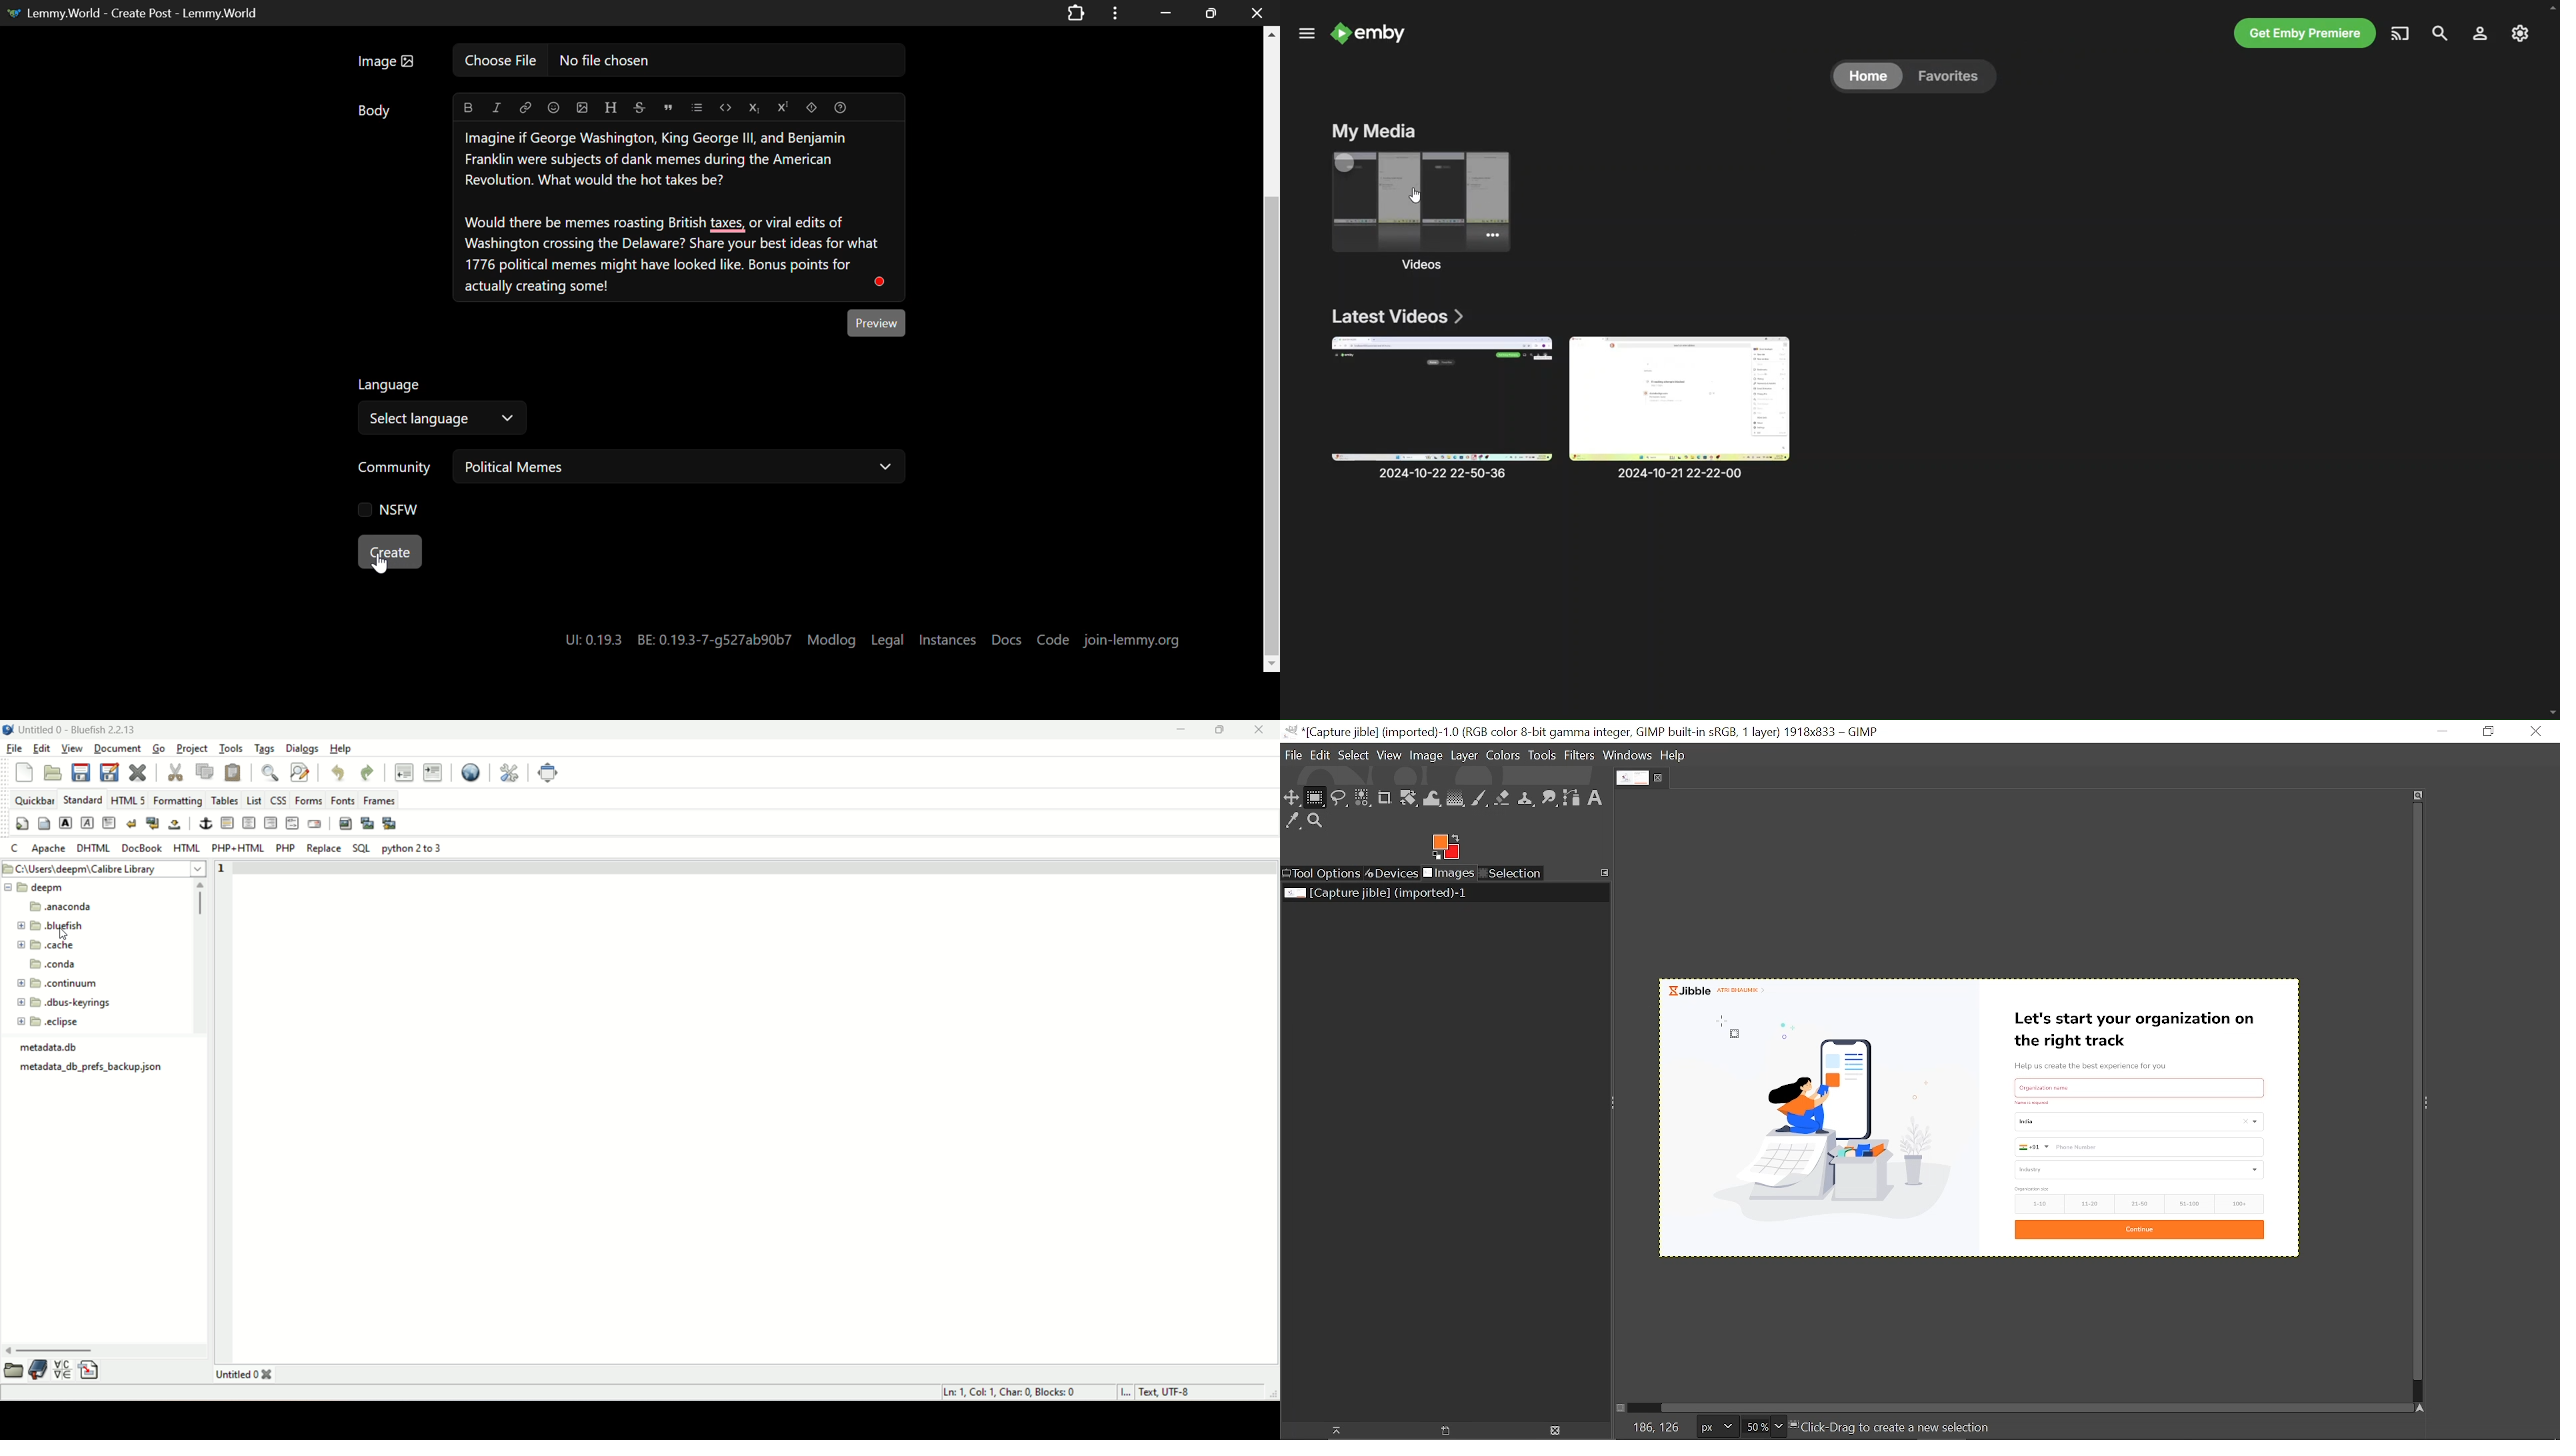  I want to click on Raise display for this image, so click(1330, 1430).